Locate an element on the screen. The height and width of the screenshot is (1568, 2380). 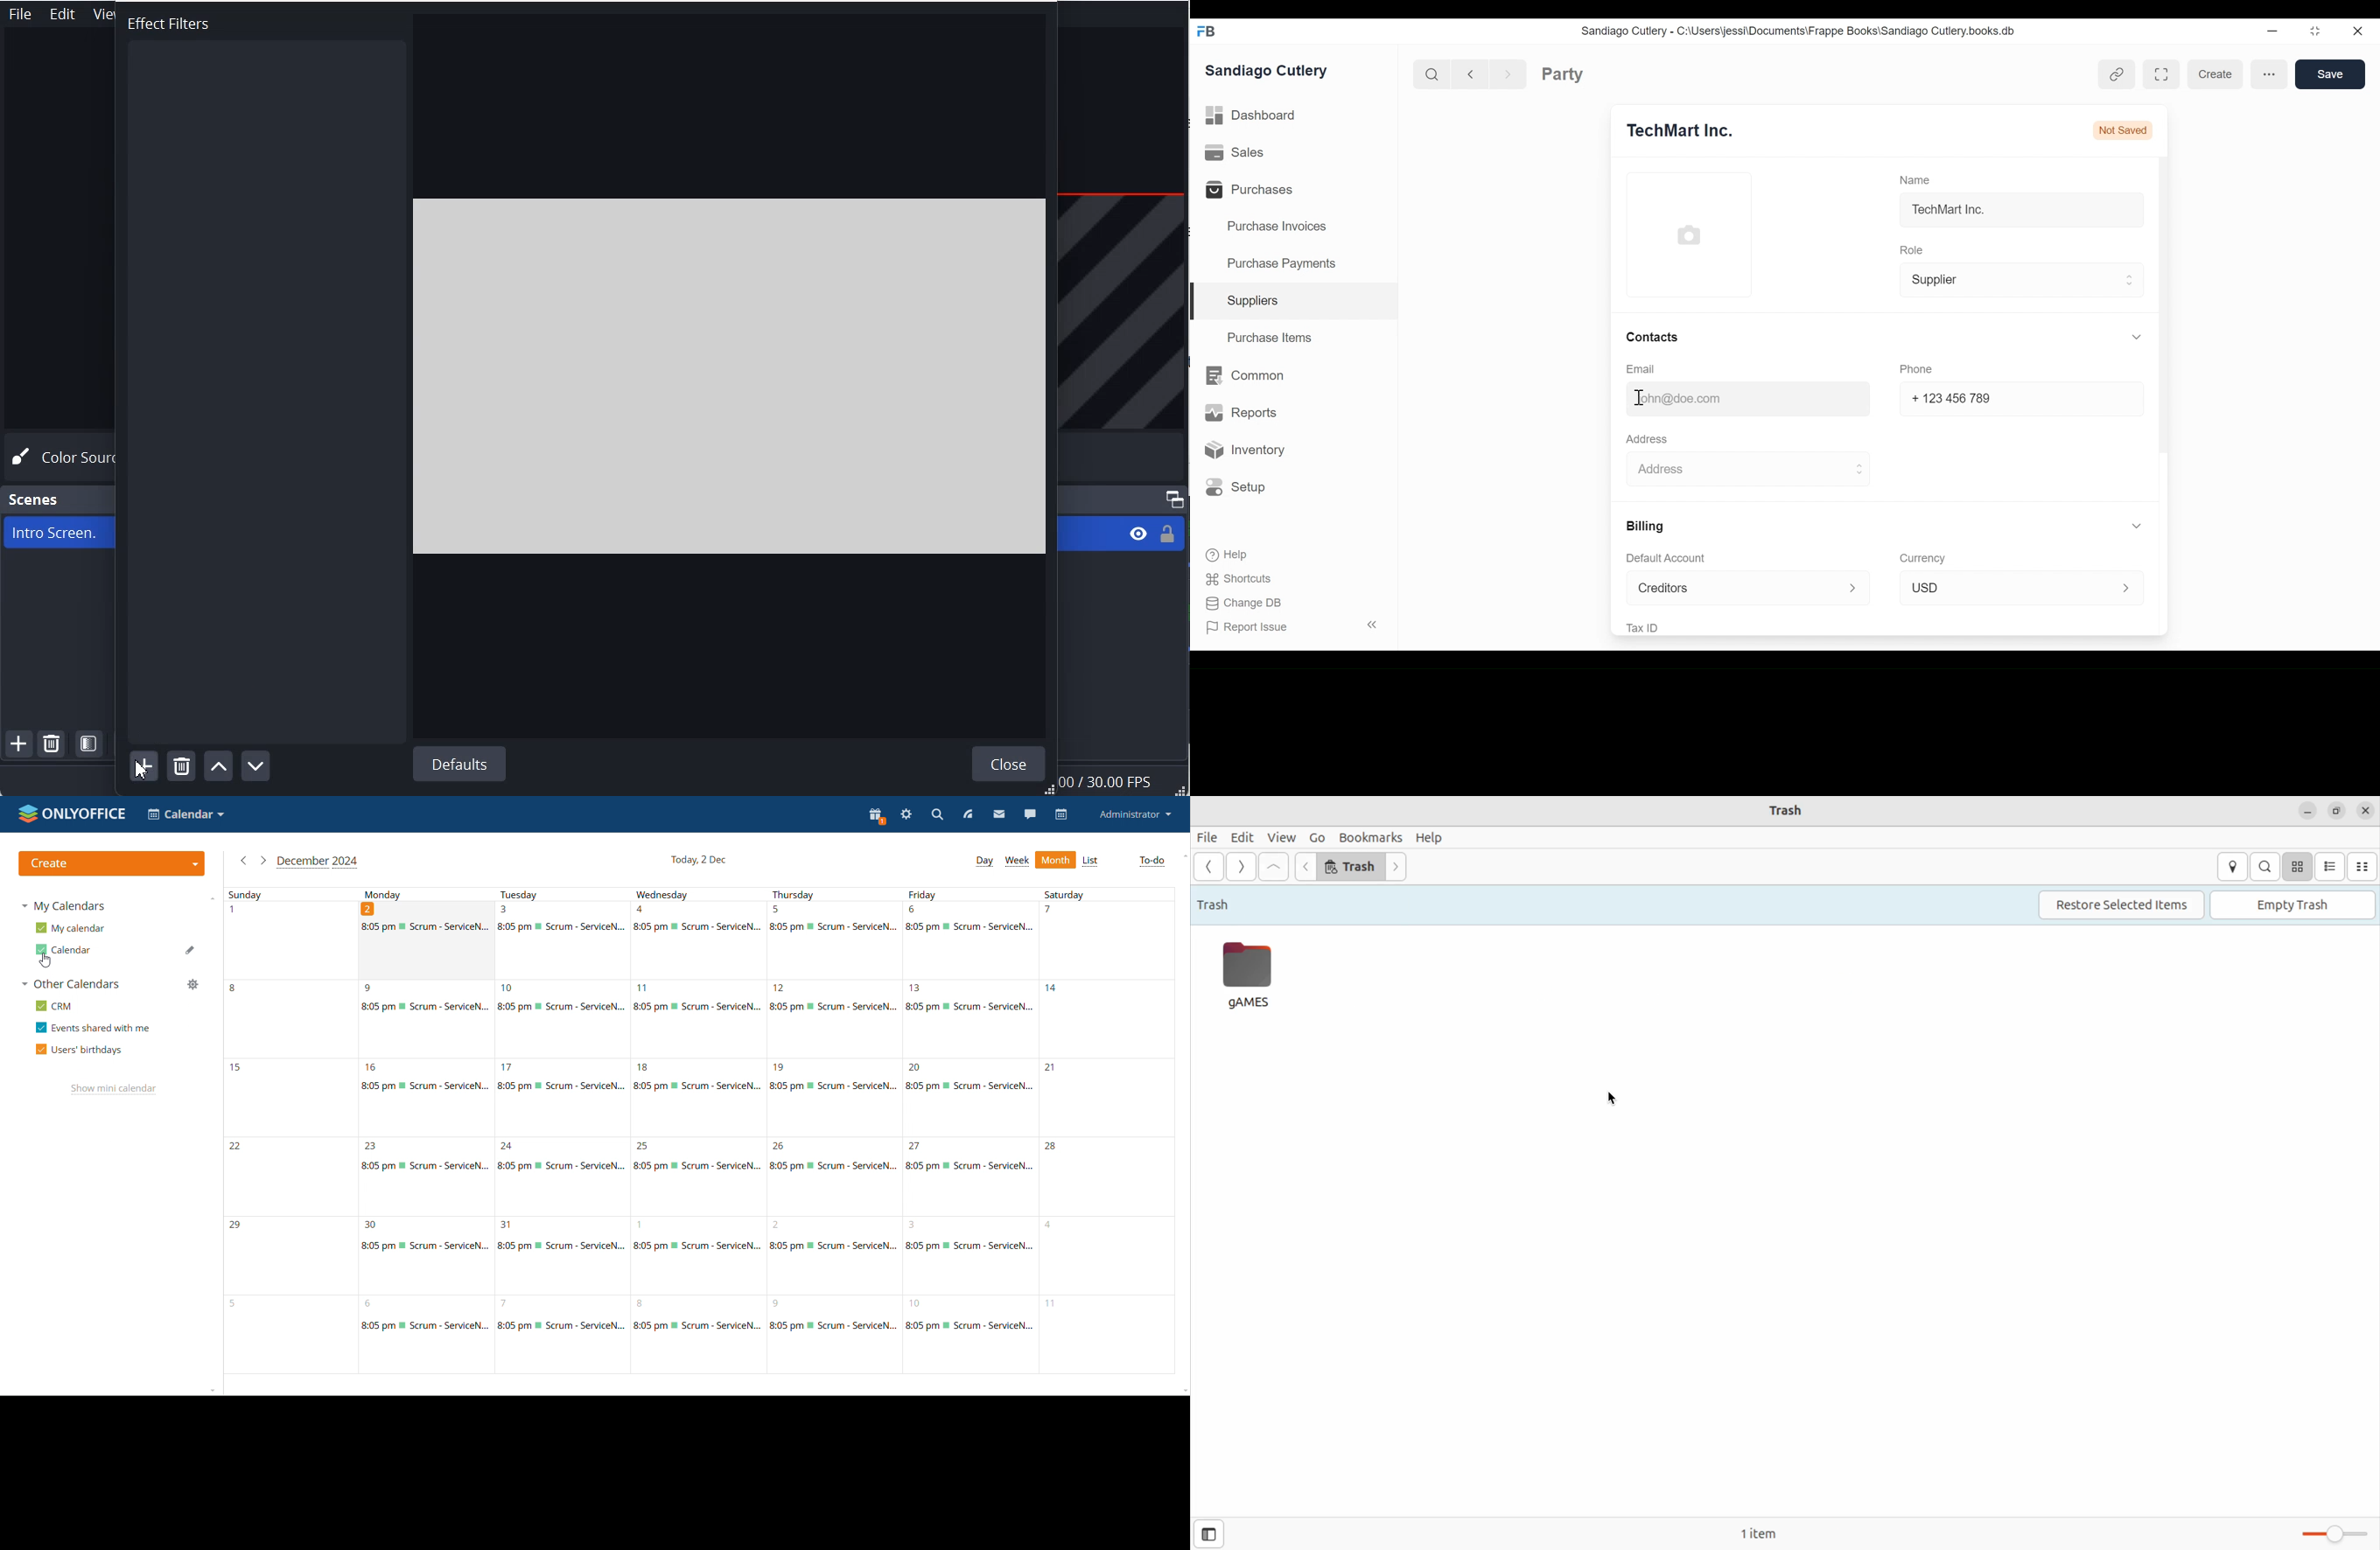
search is located at coordinates (1434, 75).